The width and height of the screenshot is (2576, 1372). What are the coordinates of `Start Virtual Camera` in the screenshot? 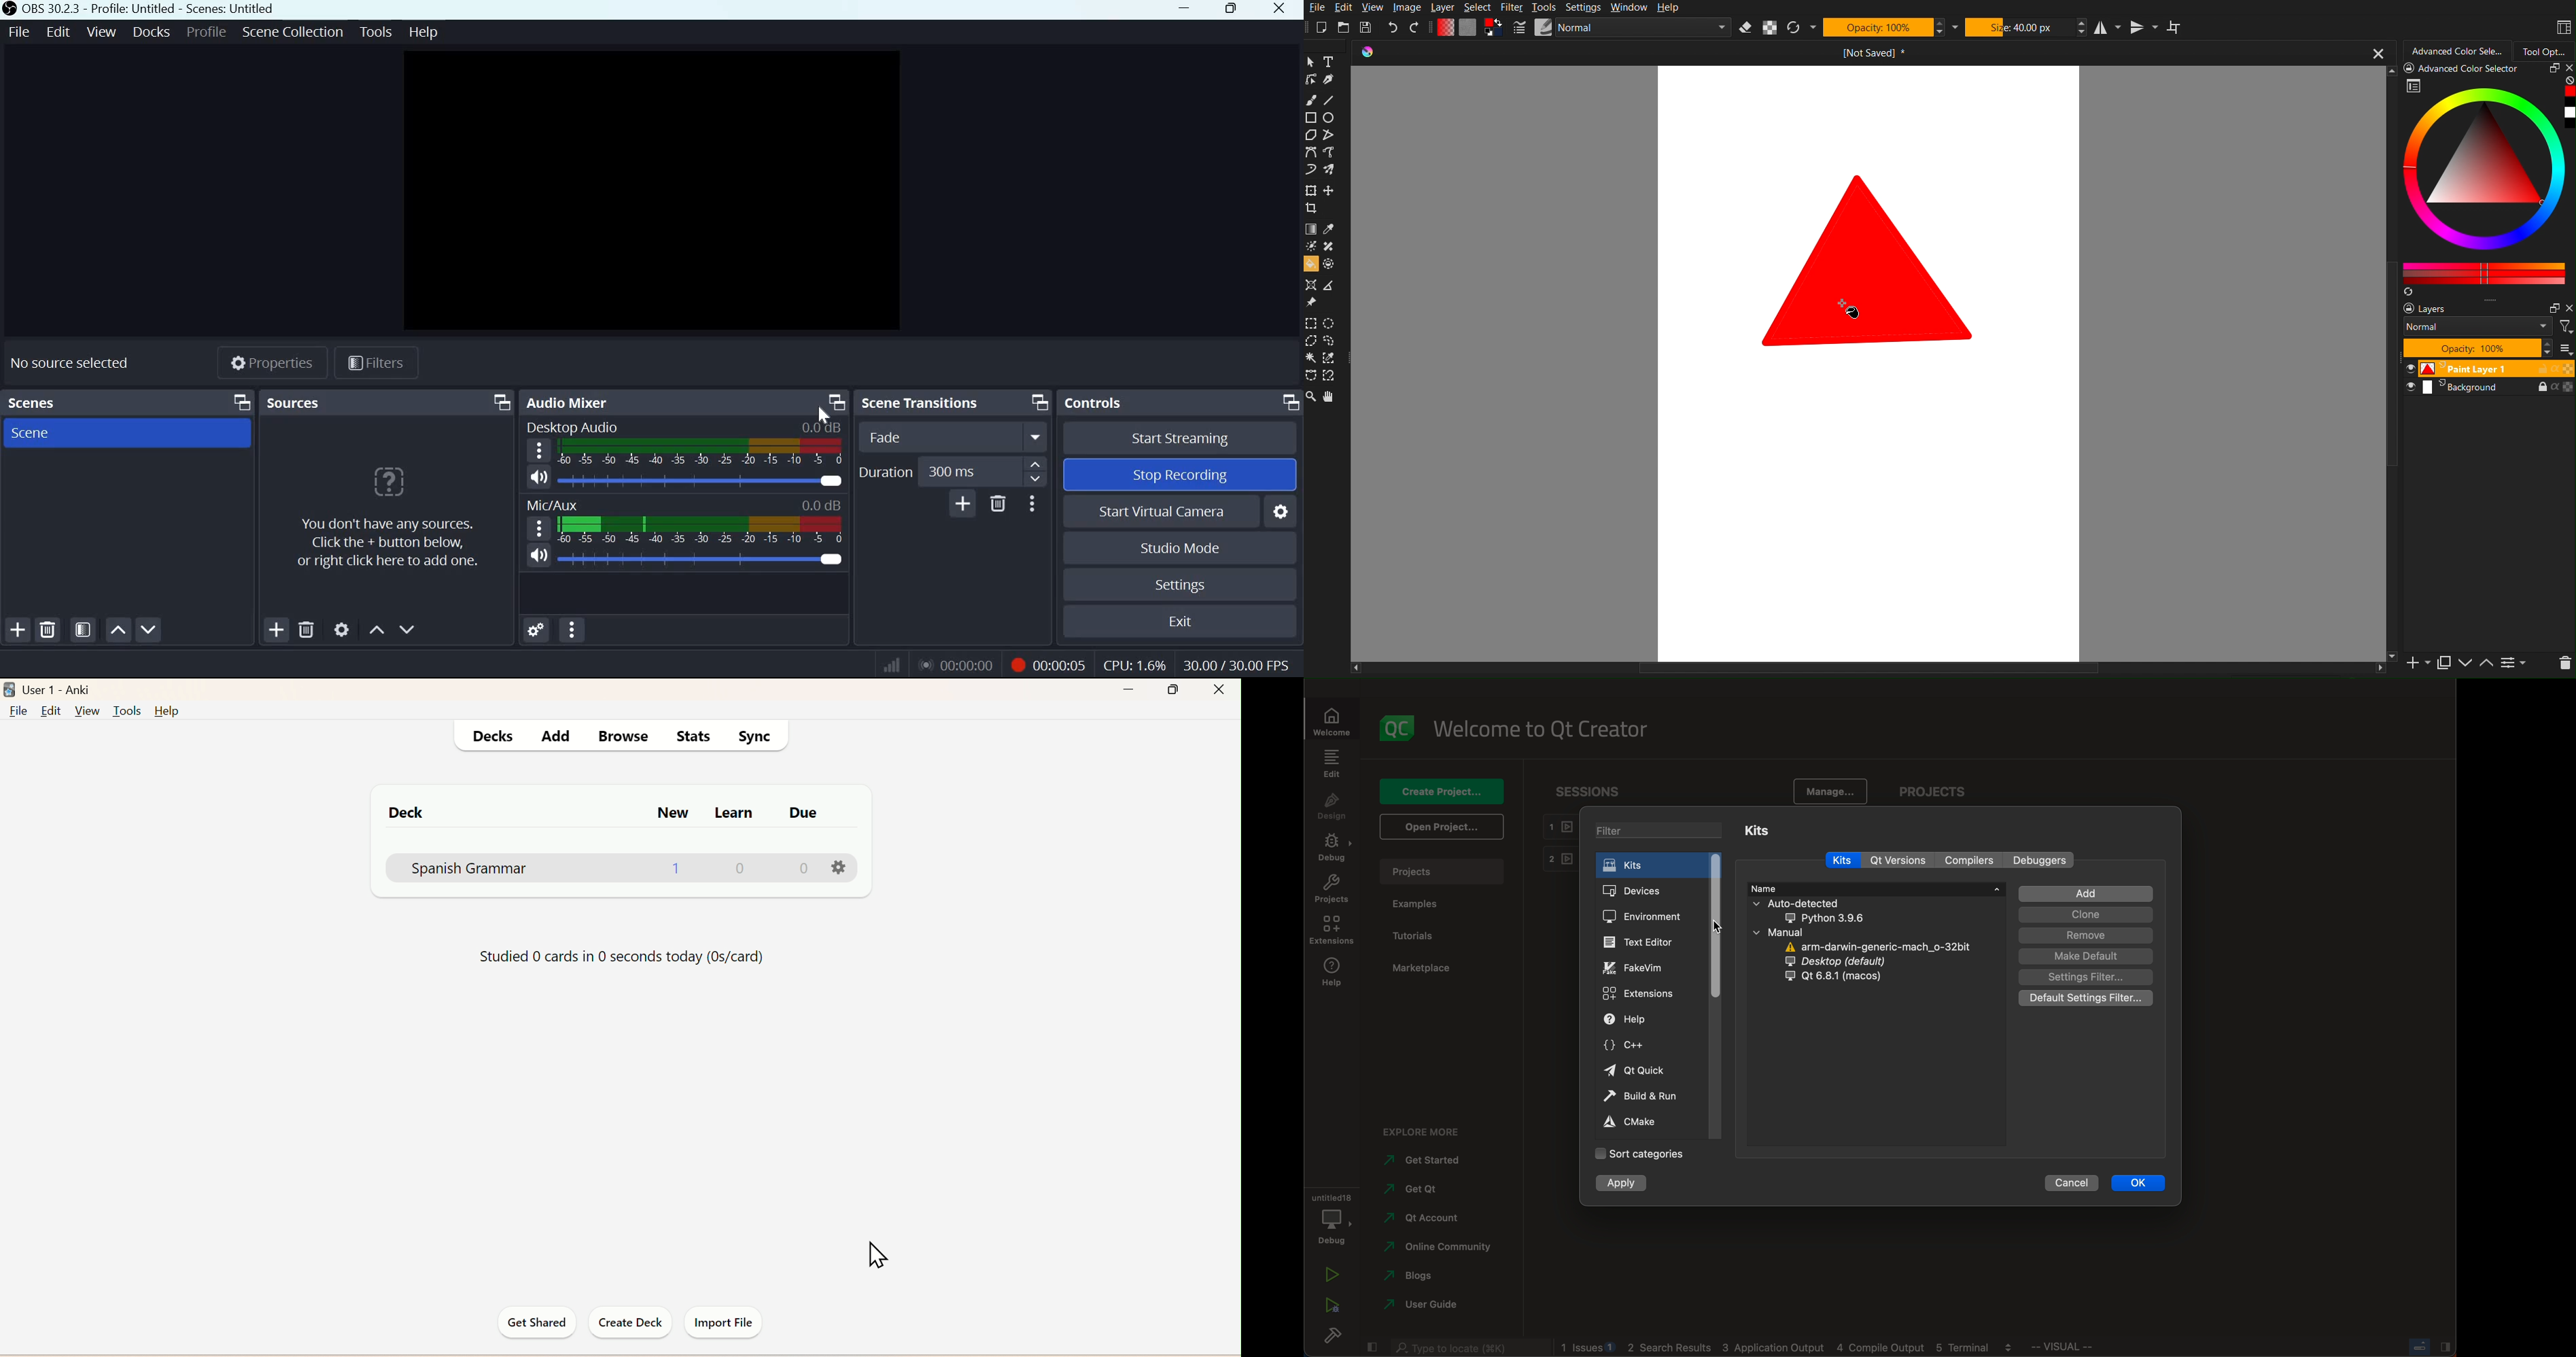 It's located at (1159, 512).